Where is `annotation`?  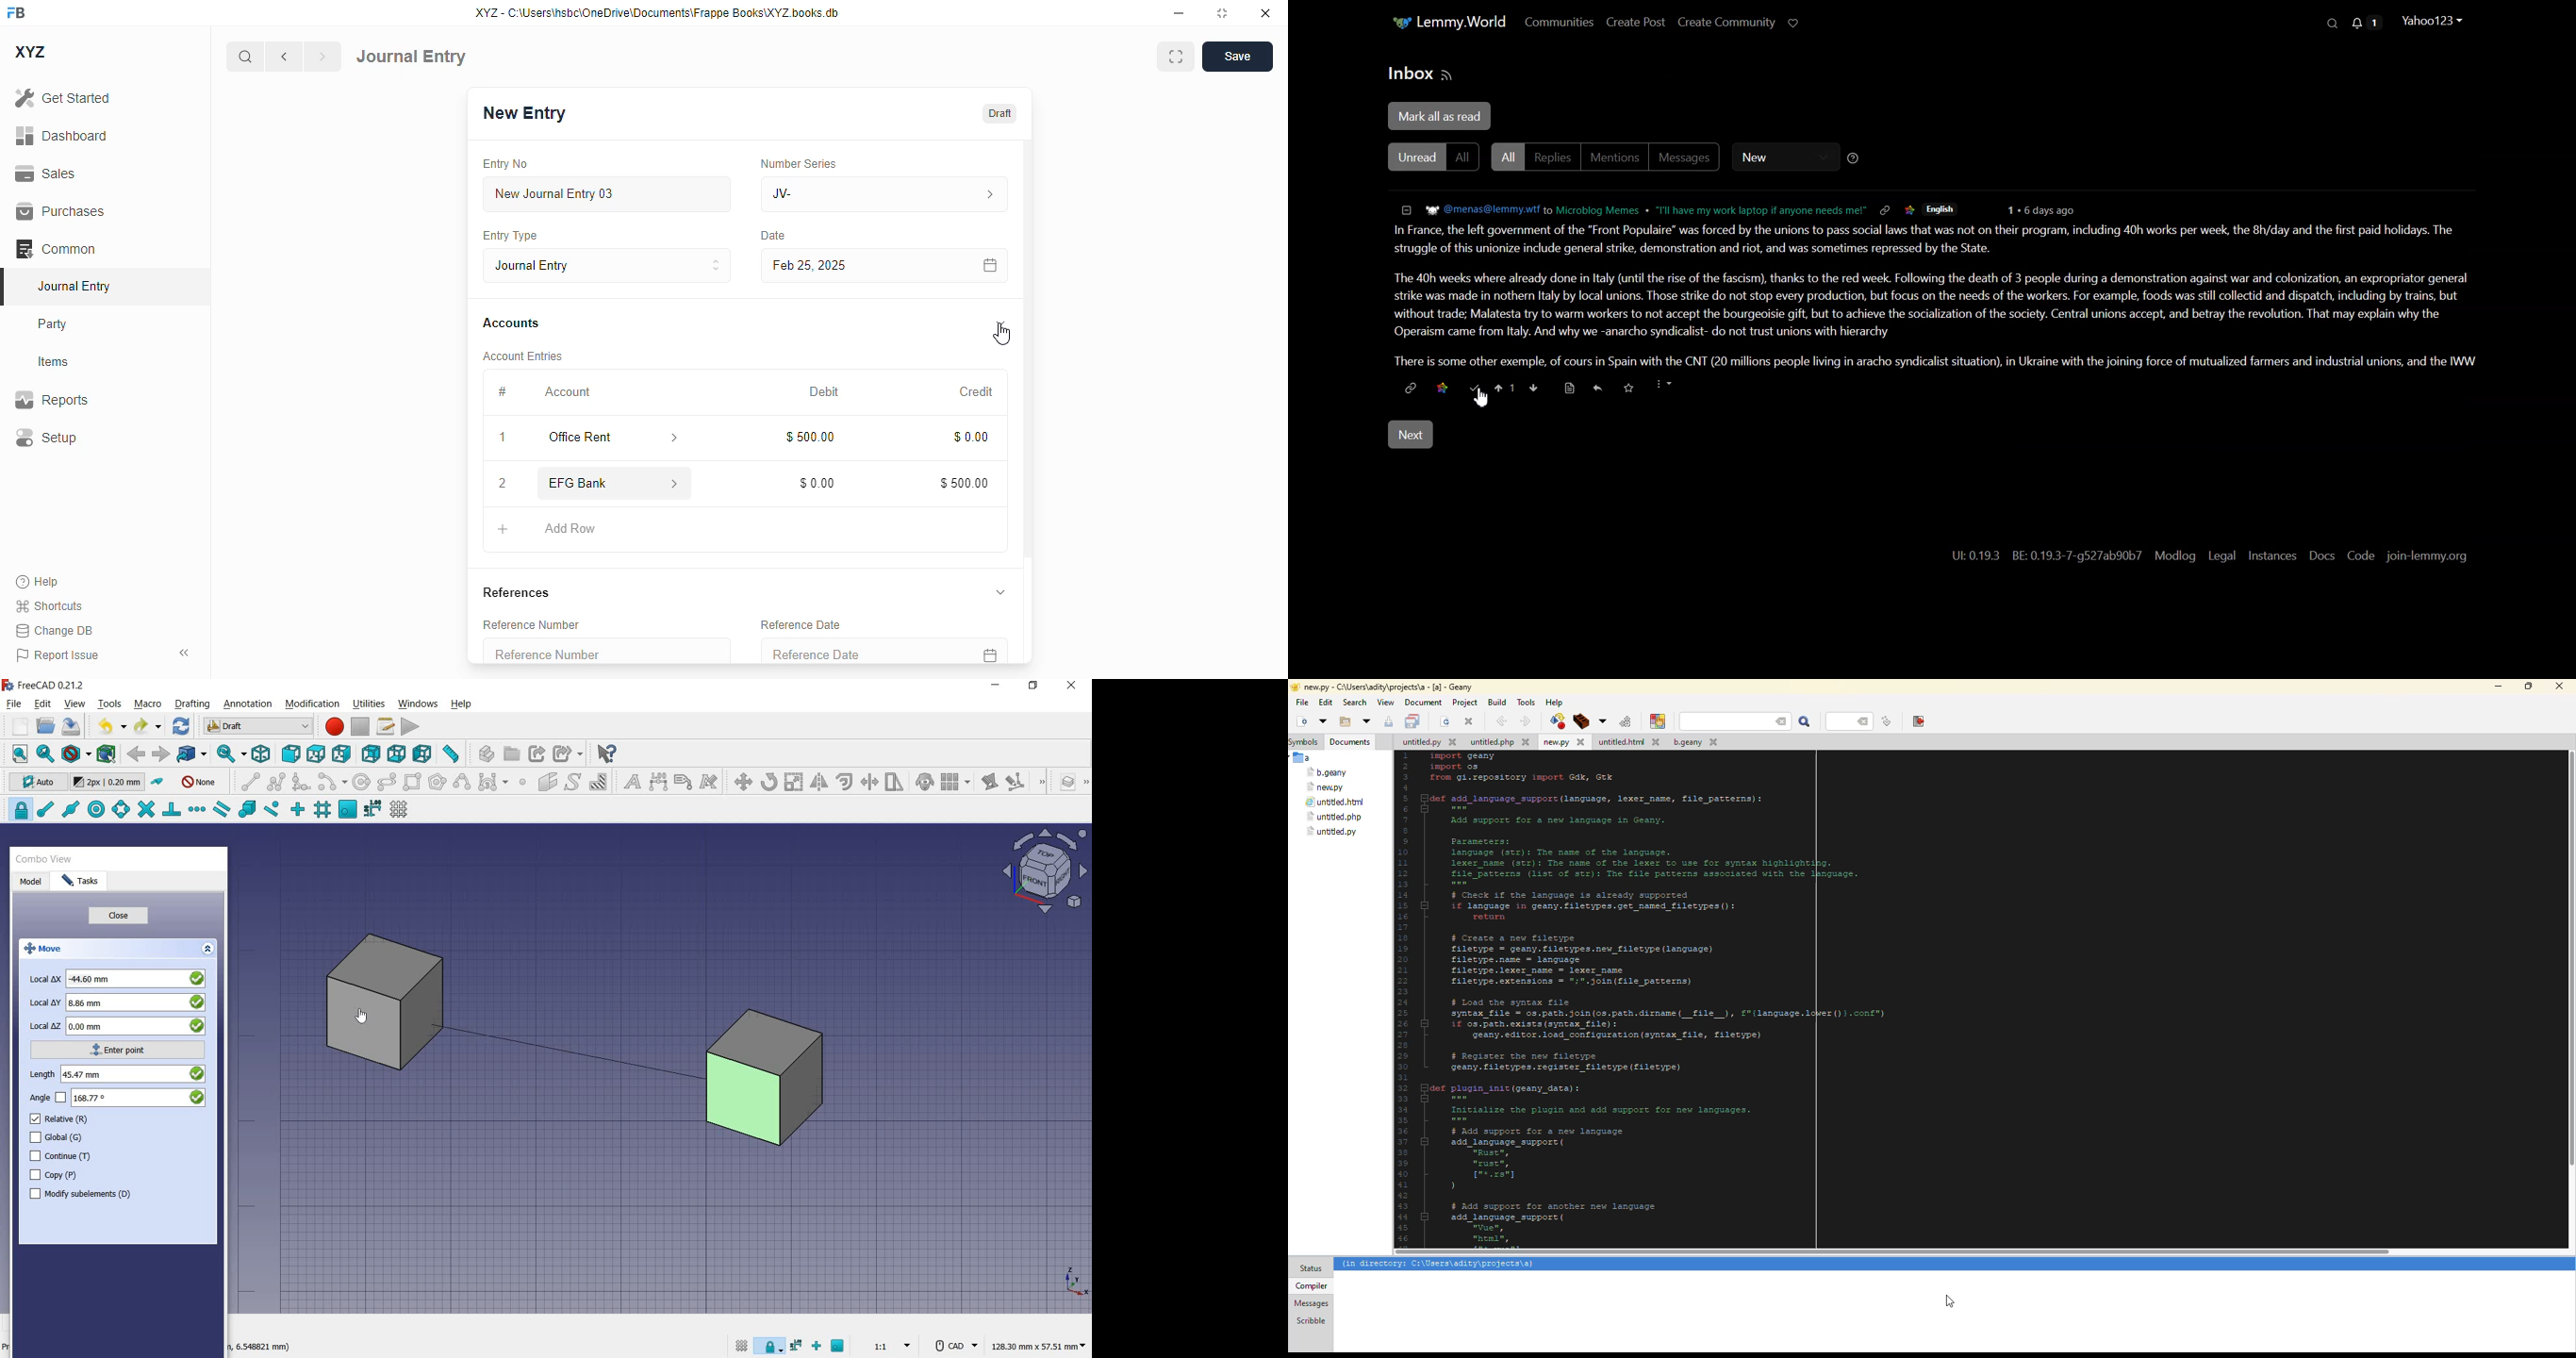 annotation is located at coordinates (250, 704).